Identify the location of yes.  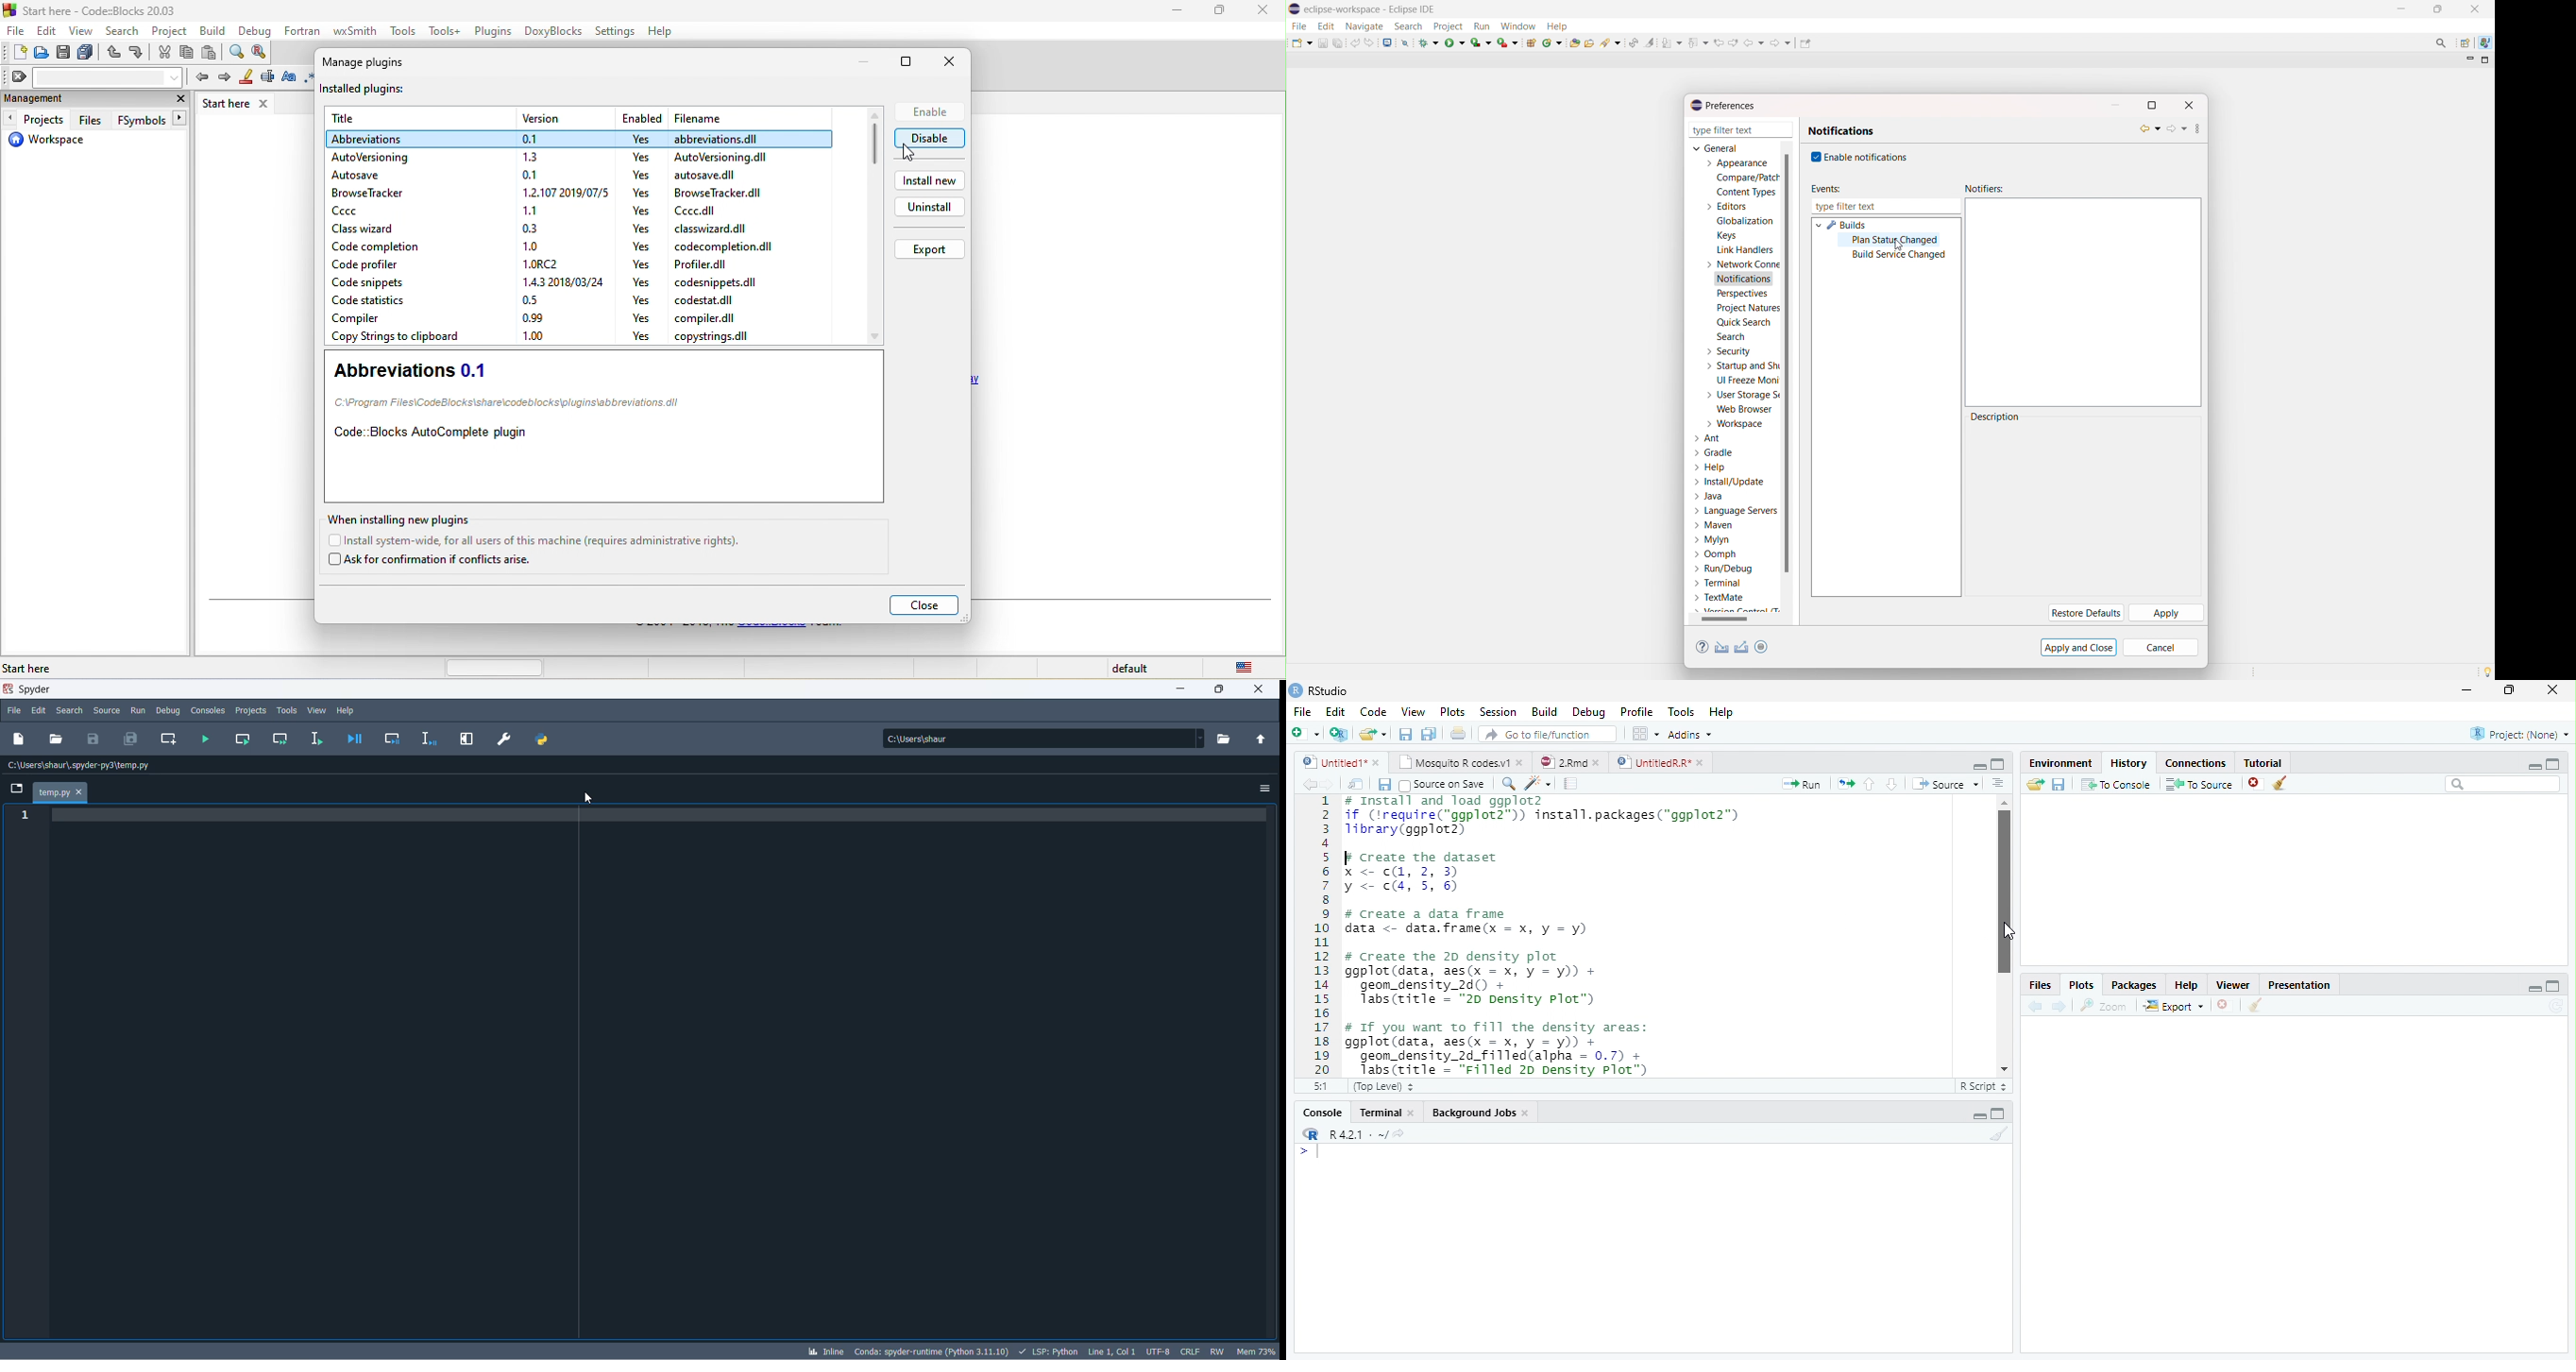
(646, 175).